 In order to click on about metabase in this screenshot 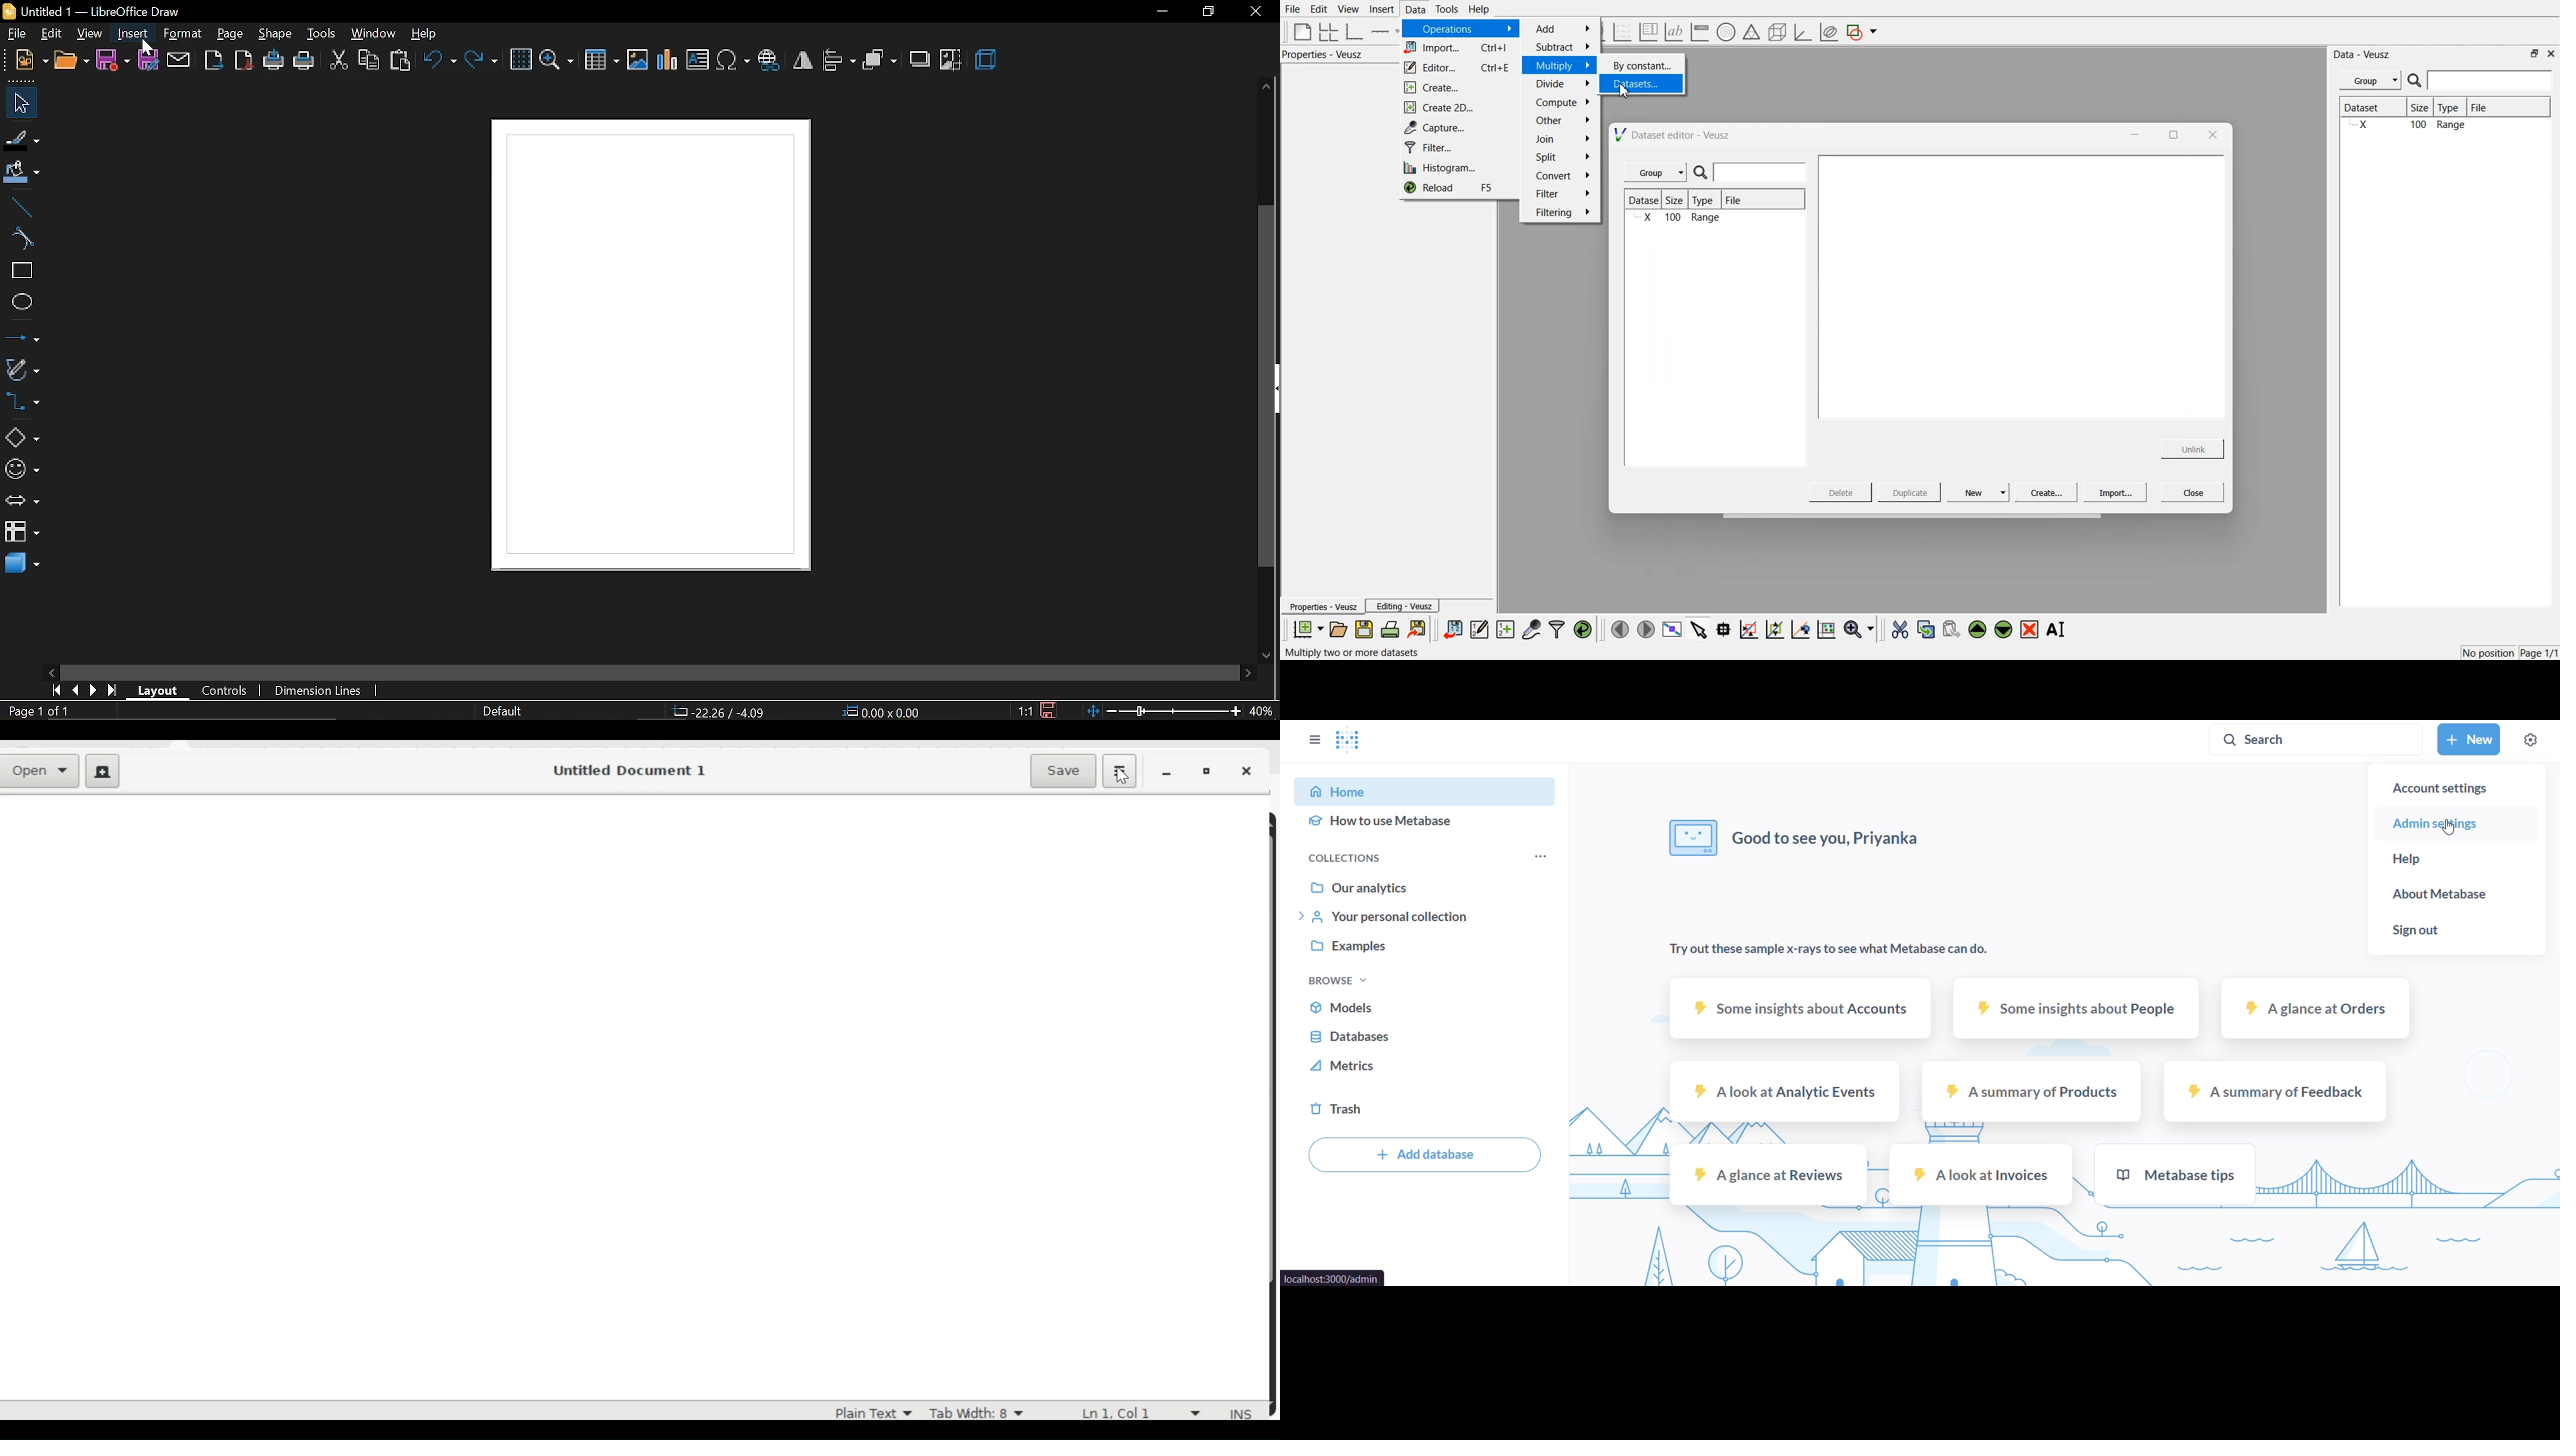, I will do `click(2453, 897)`.